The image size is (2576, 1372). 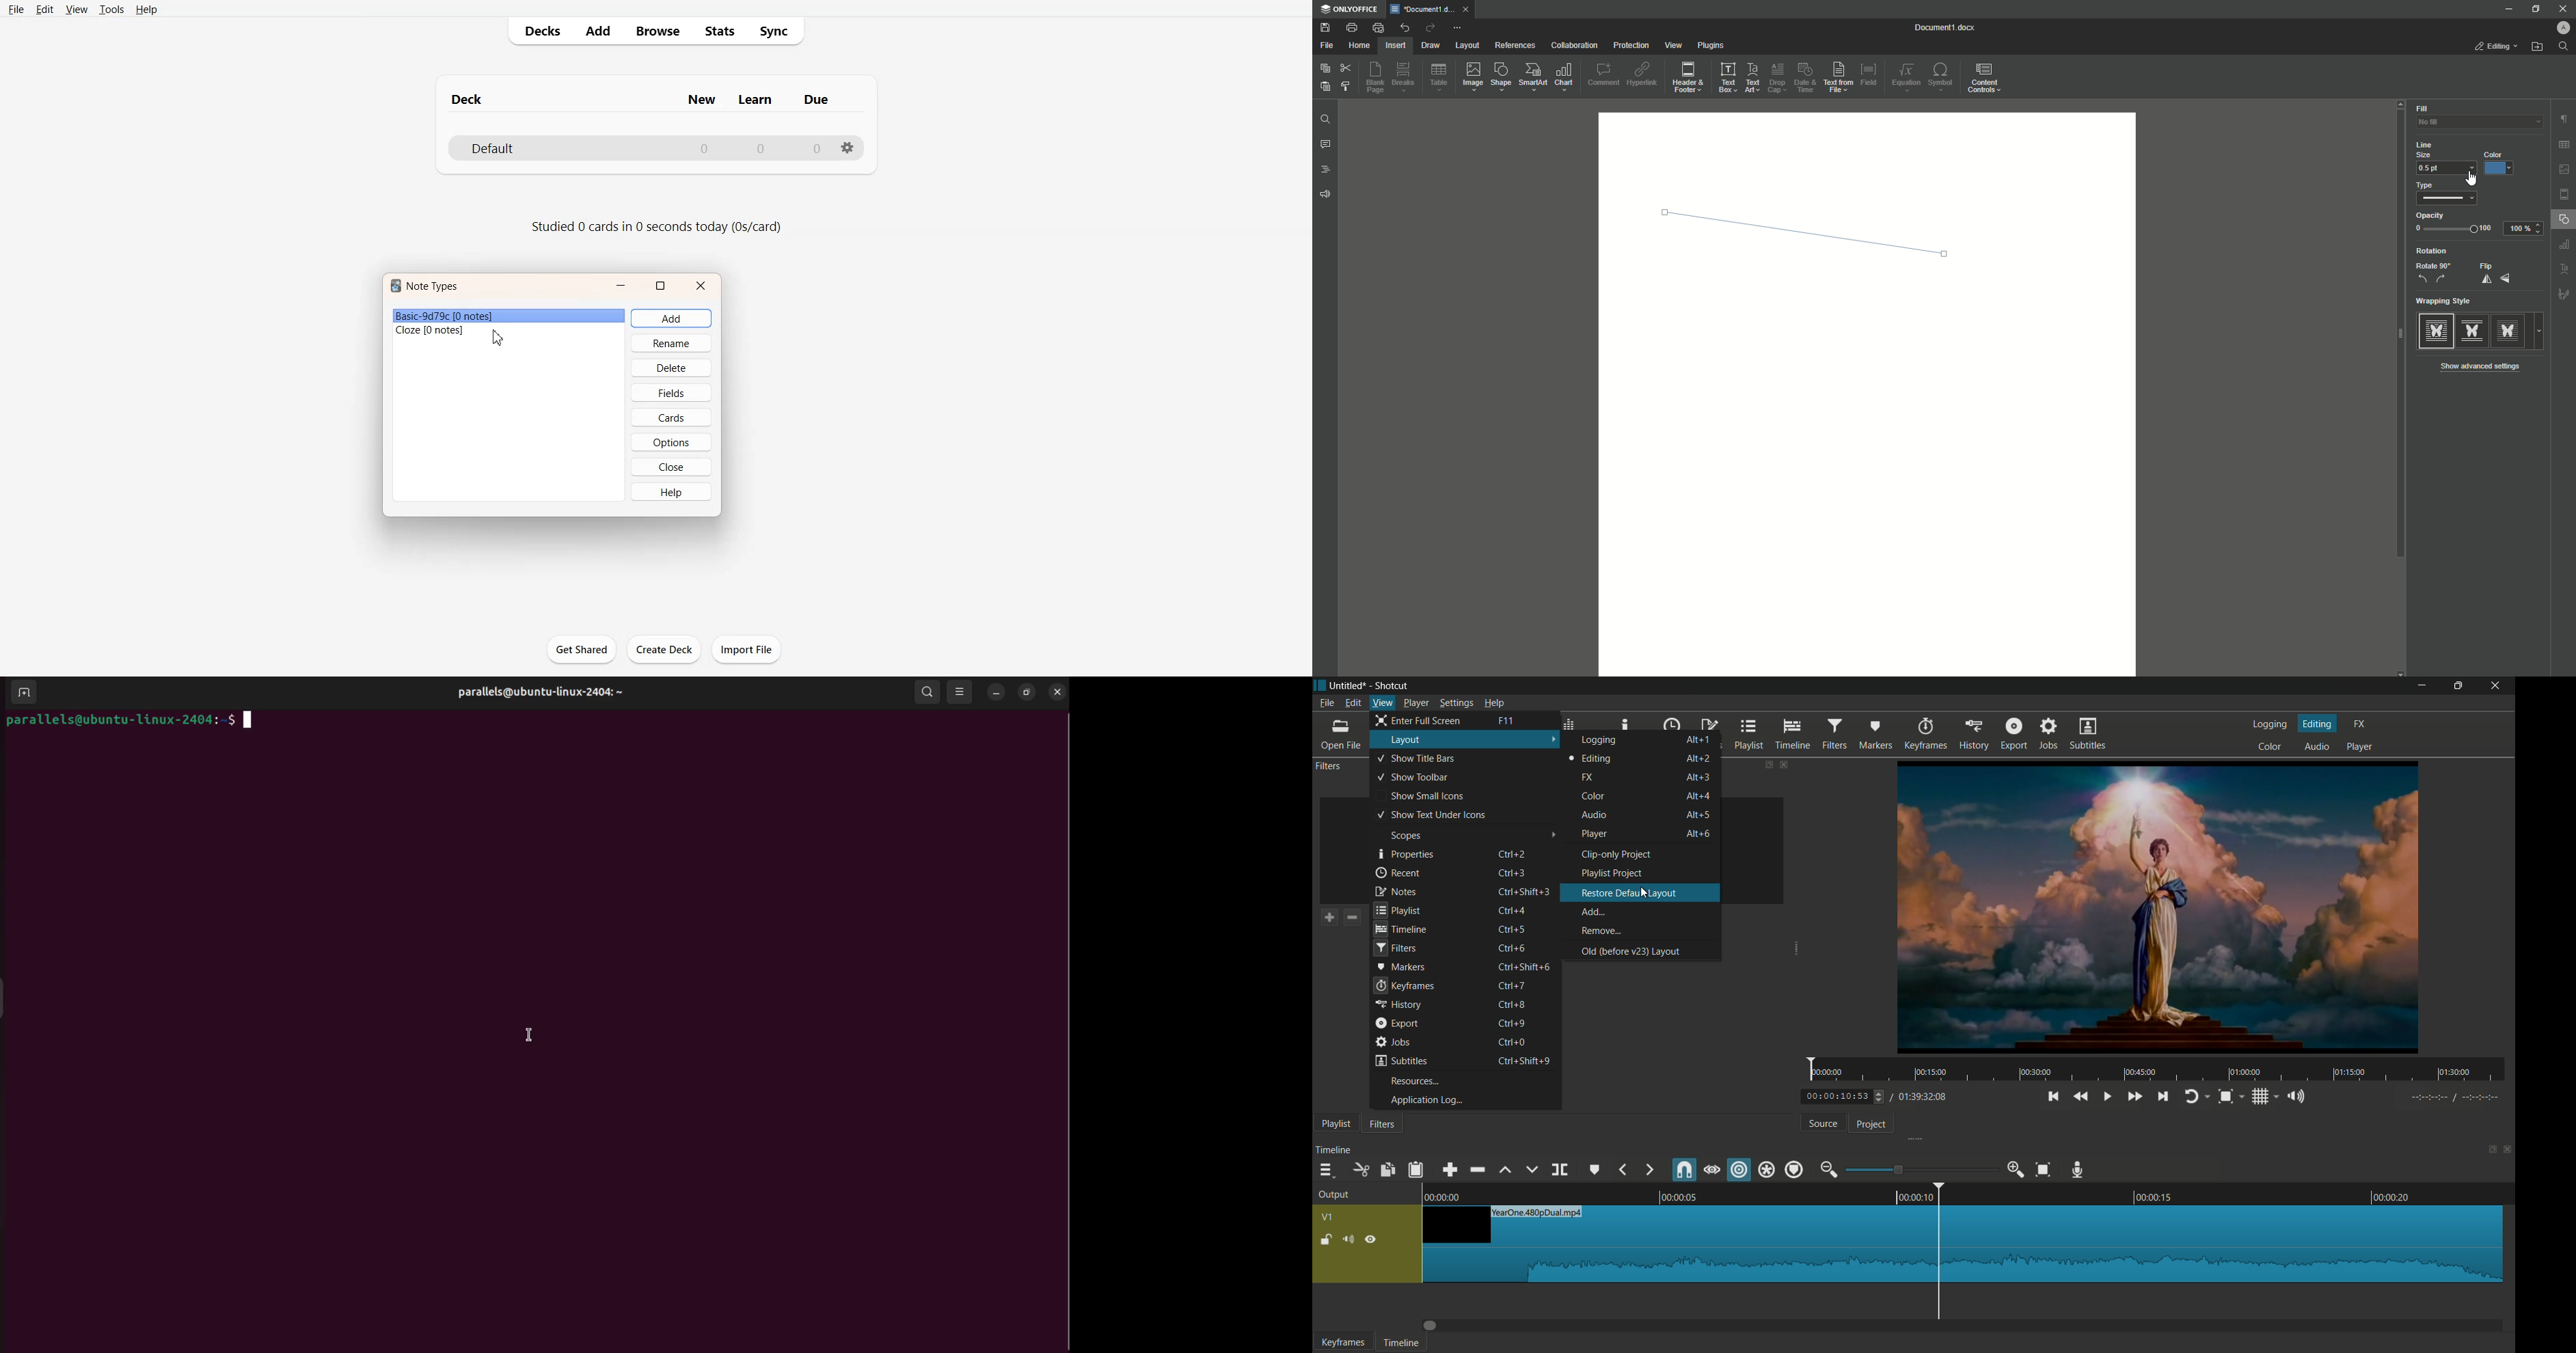 What do you see at coordinates (2446, 170) in the screenshot?
I see `0.5 pt` at bounding box center [2446, 170].